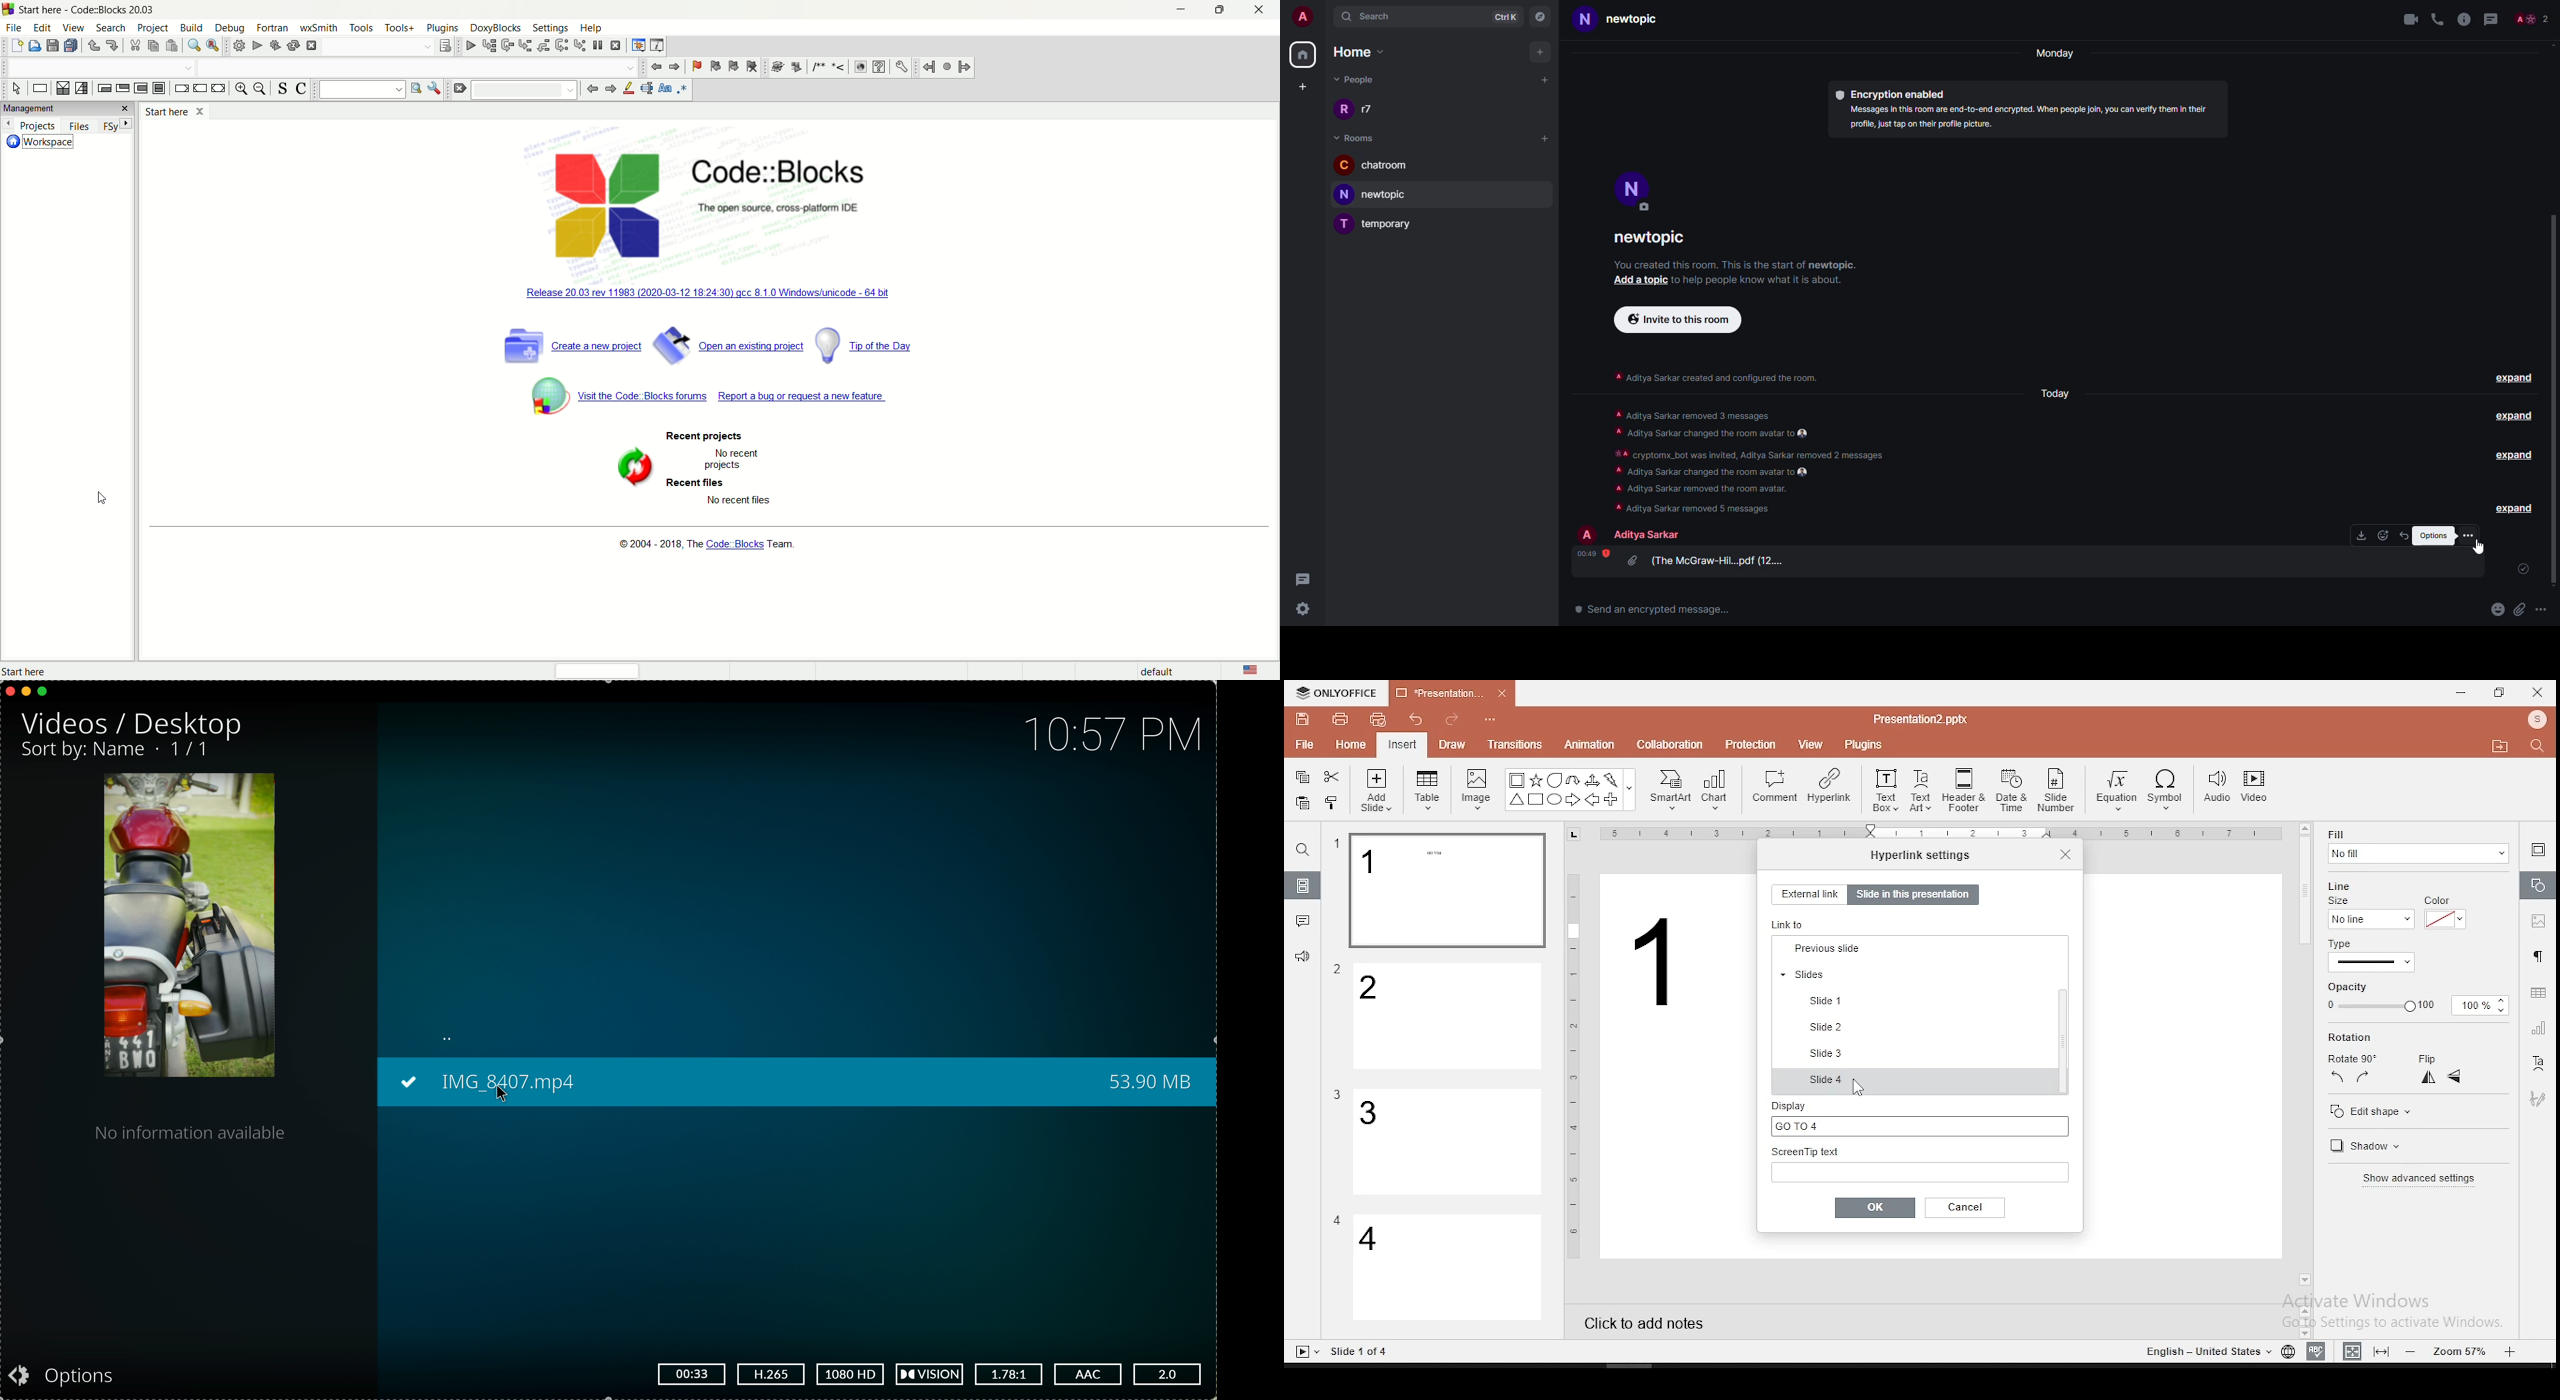 This screenshot has width=2576, height=1400. What do you see at coordinates (1337, 1220) in the screenshot?
I see `` at bounding box center [1337, 1220].